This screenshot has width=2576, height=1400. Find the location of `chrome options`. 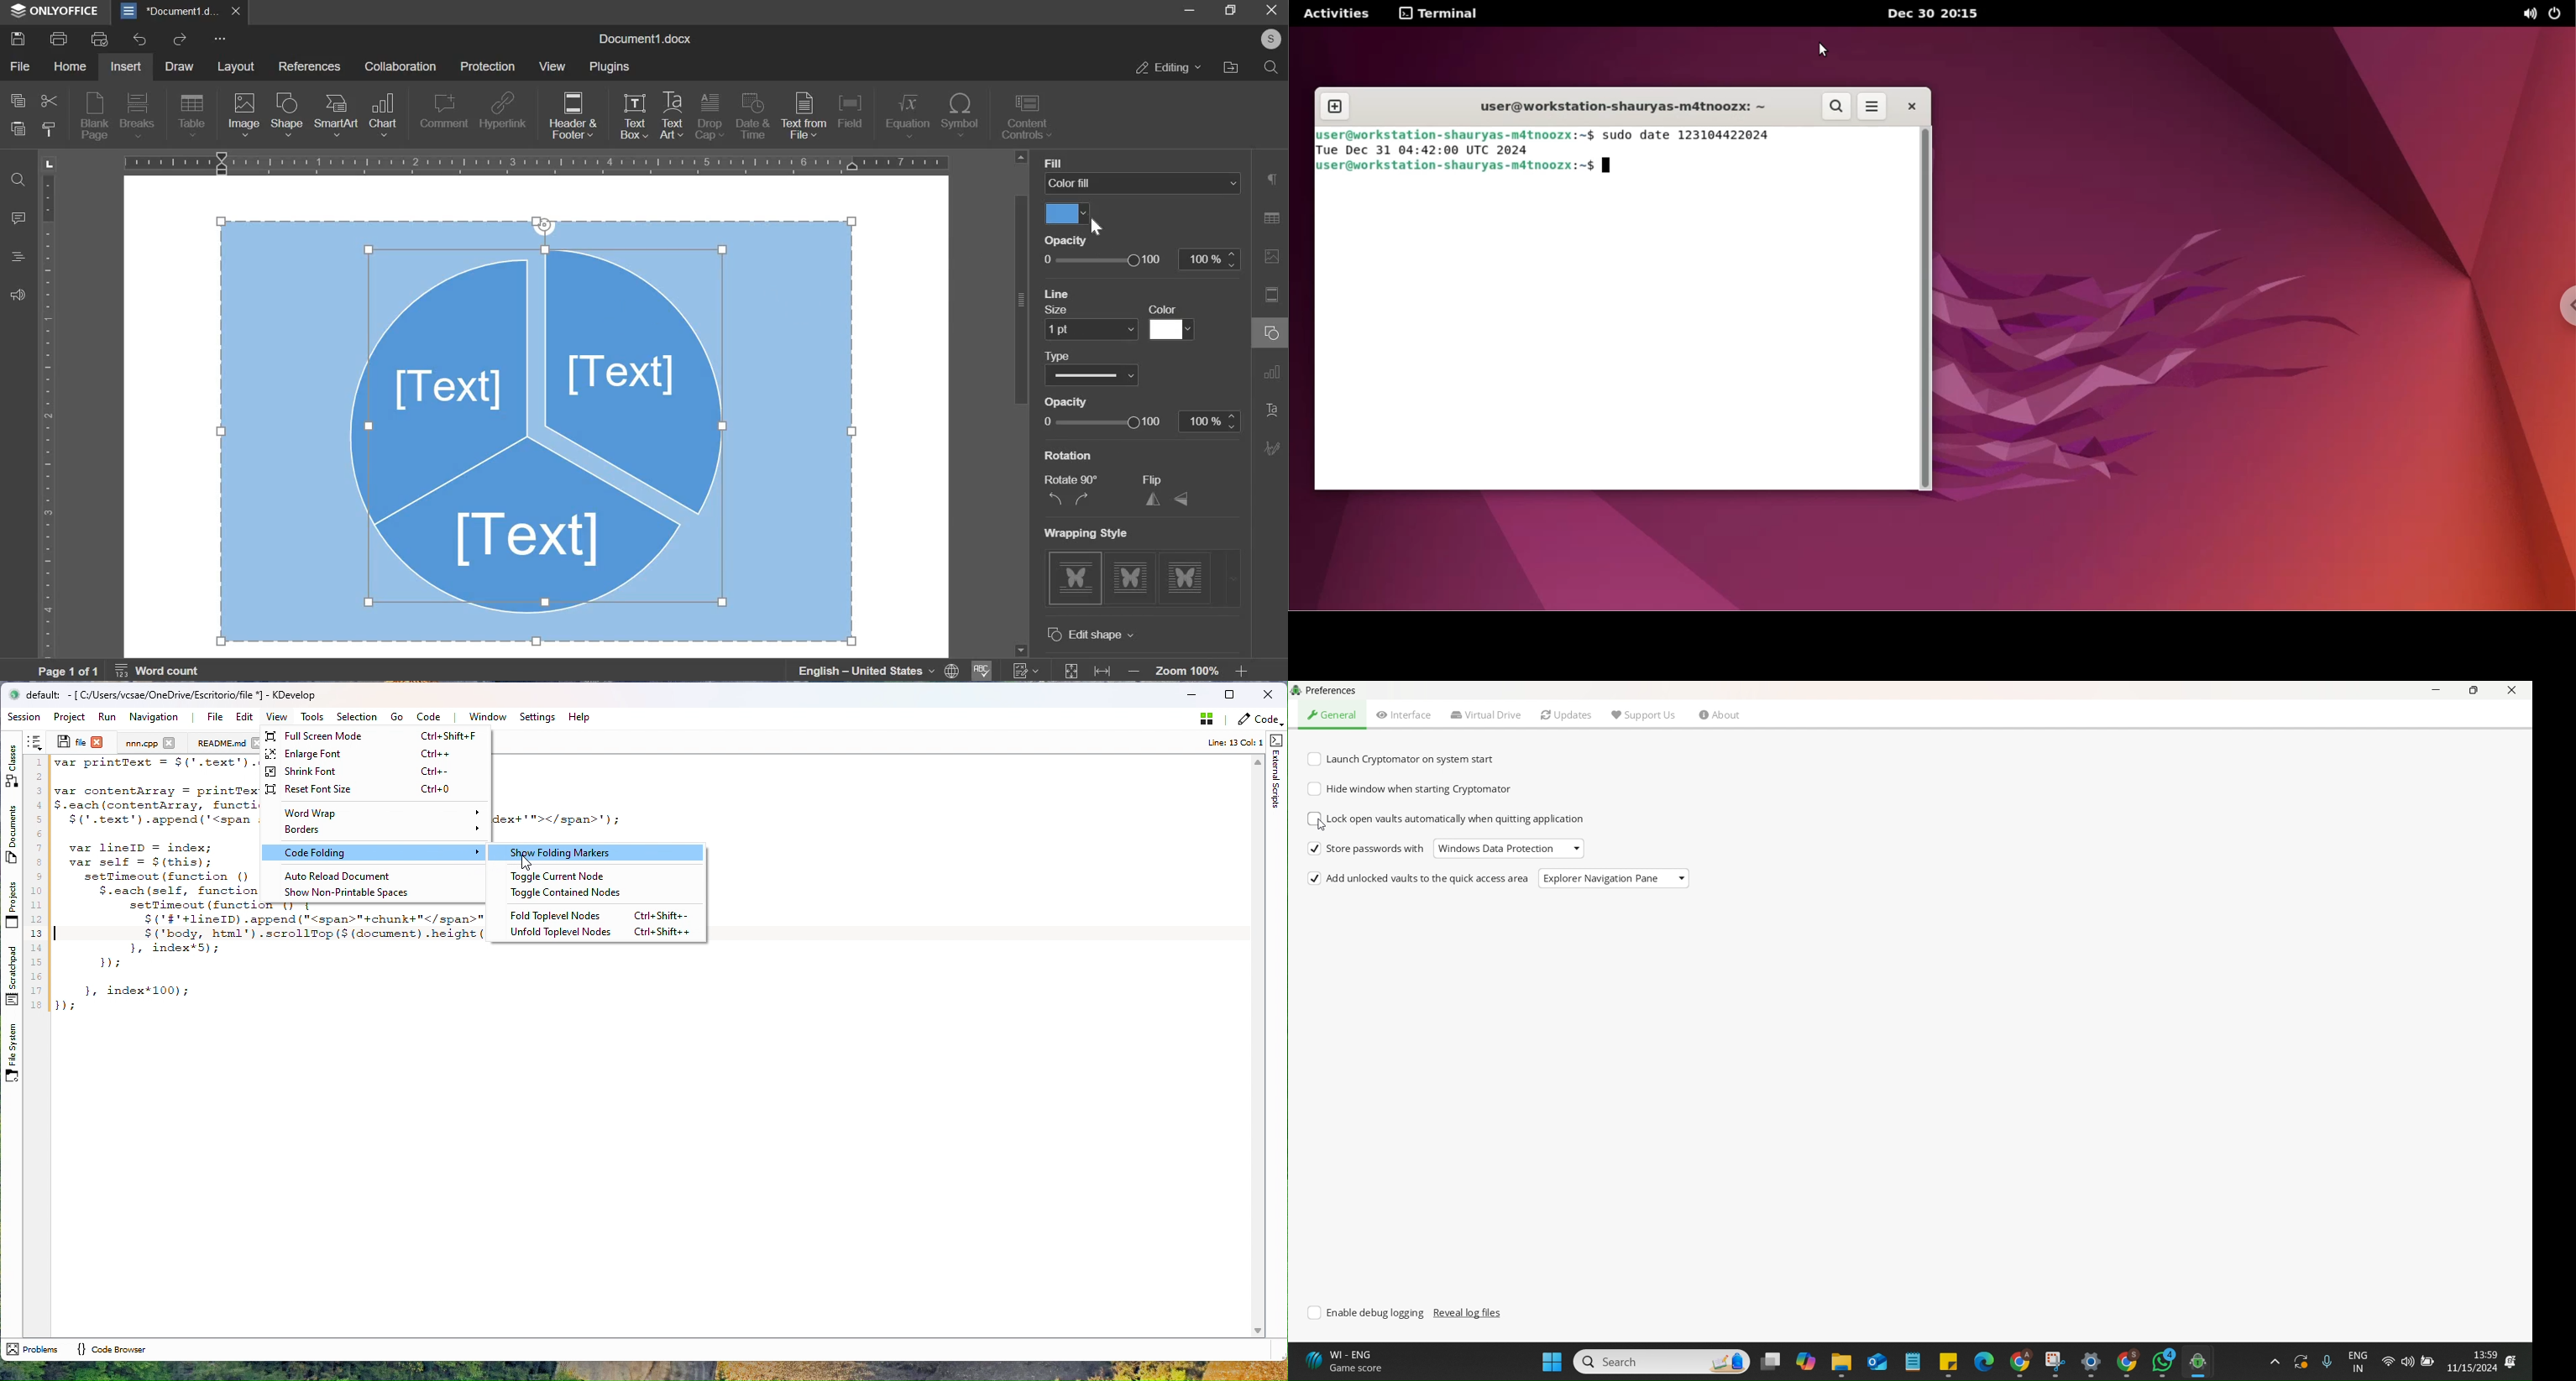

chrome options is located at coordinates (2559, 303).